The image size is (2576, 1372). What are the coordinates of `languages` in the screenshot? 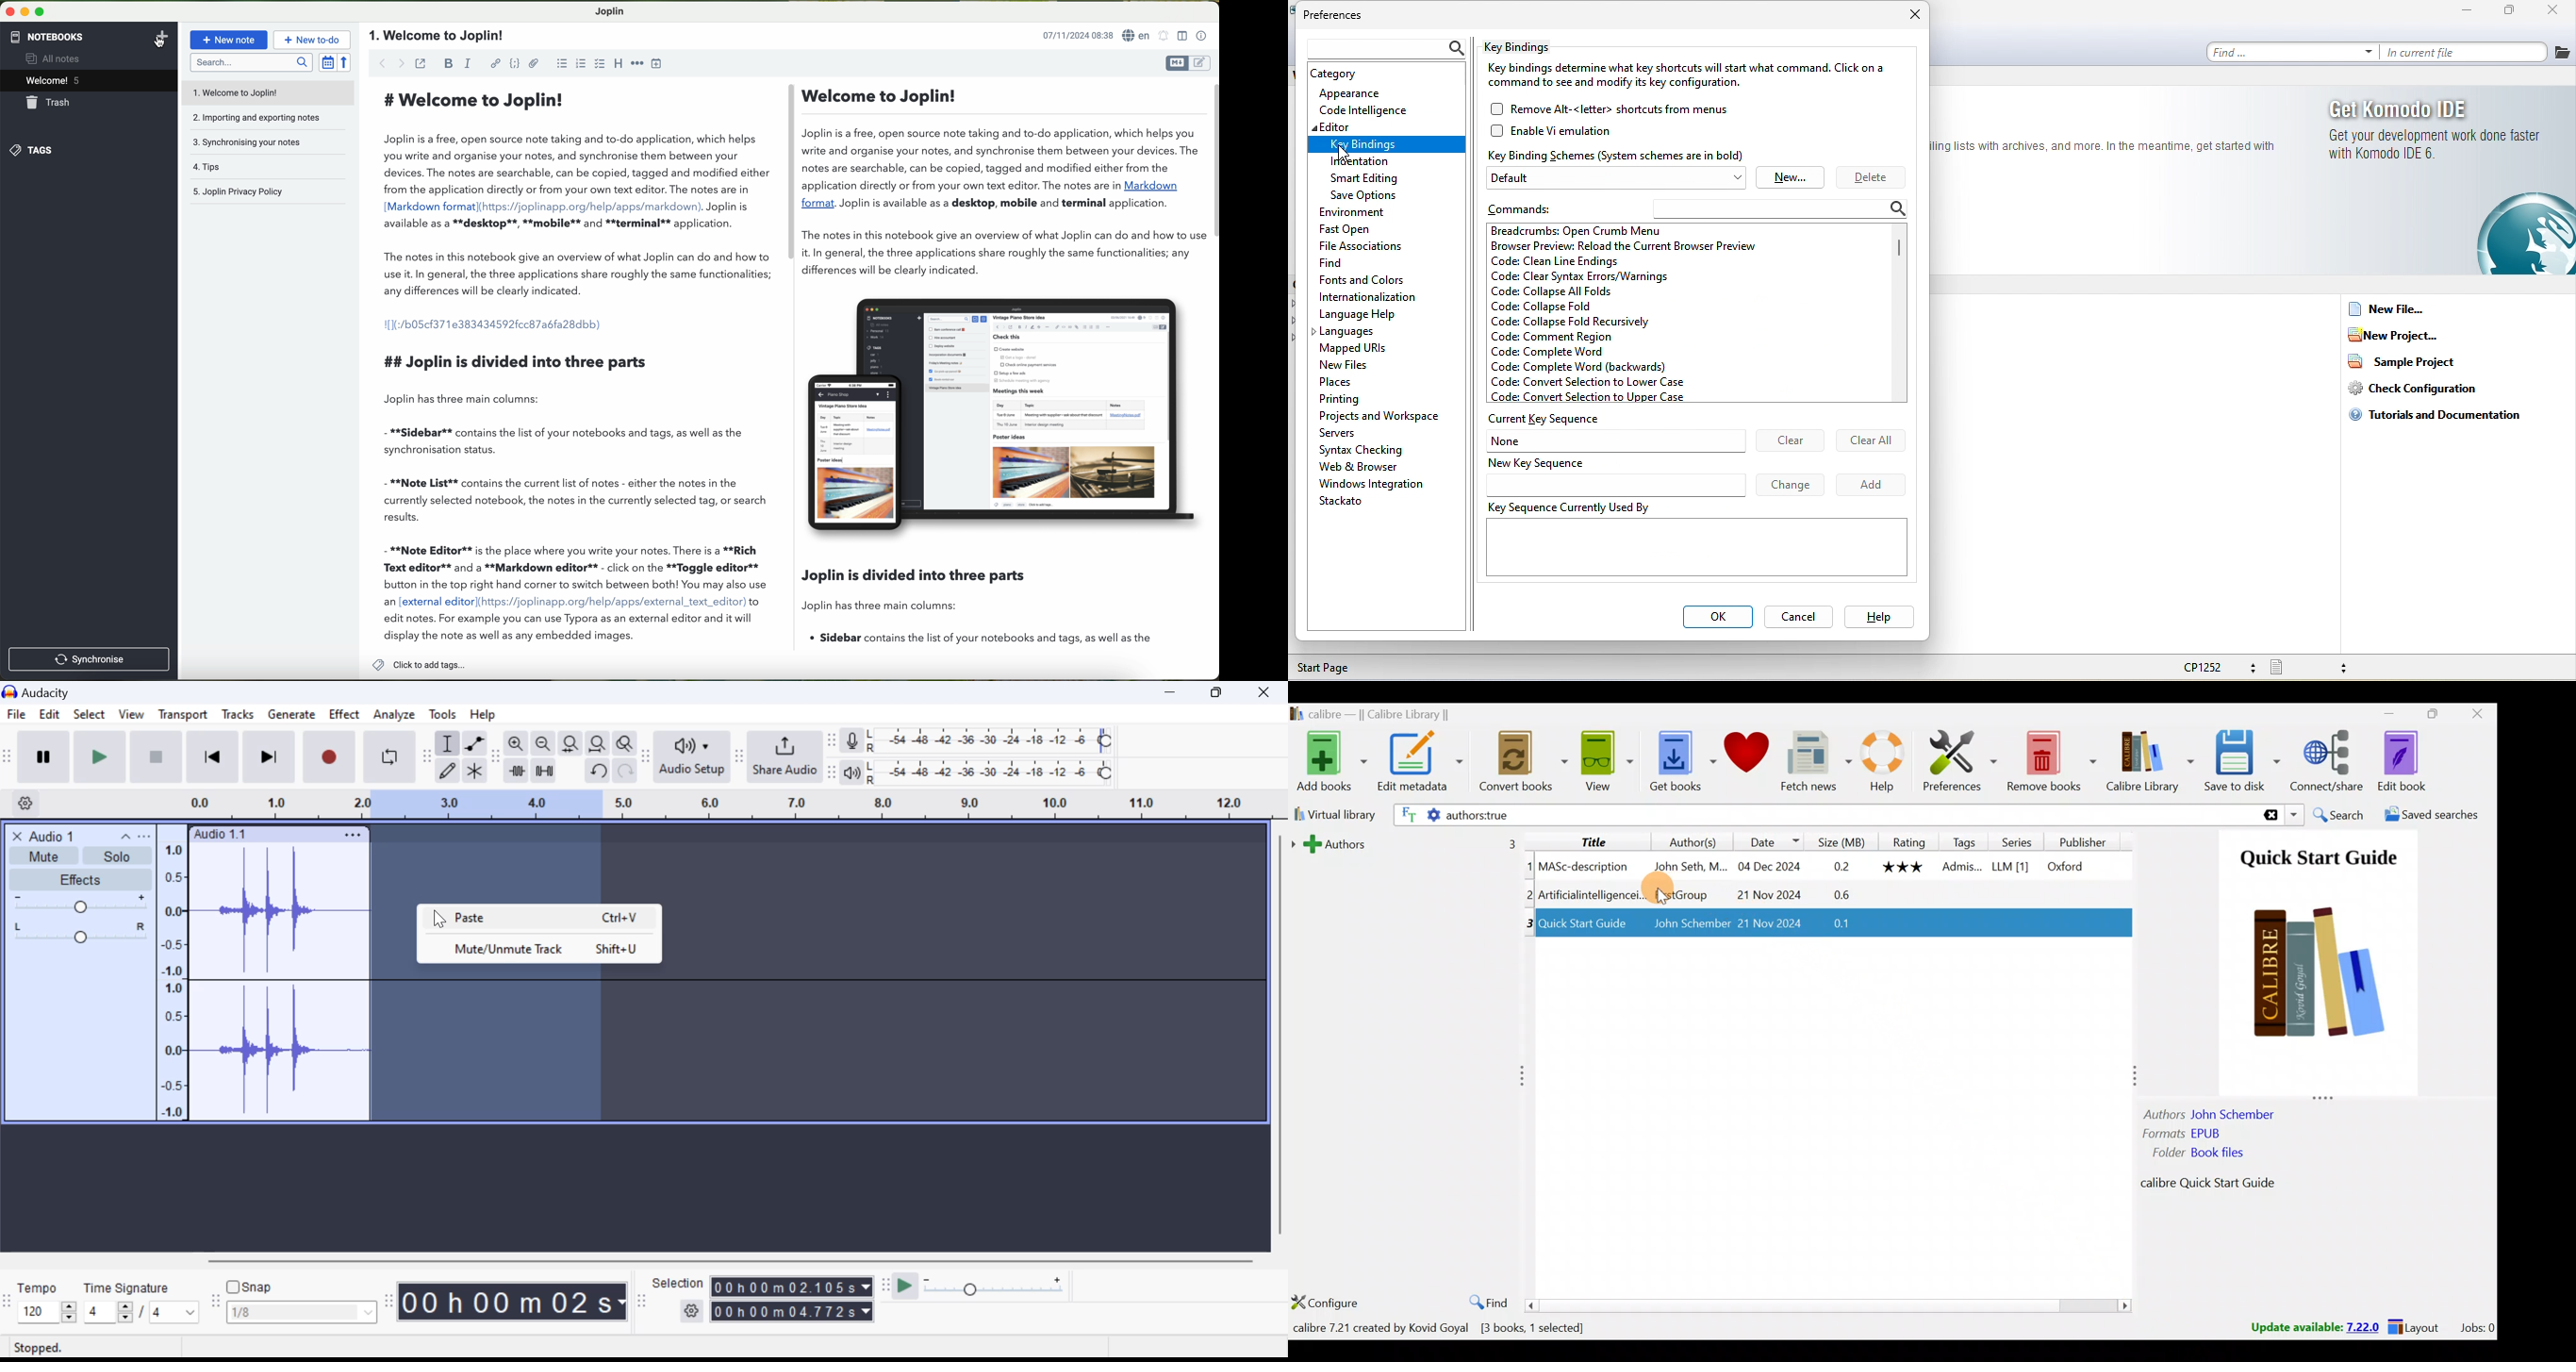 It's located at (1349, 333).